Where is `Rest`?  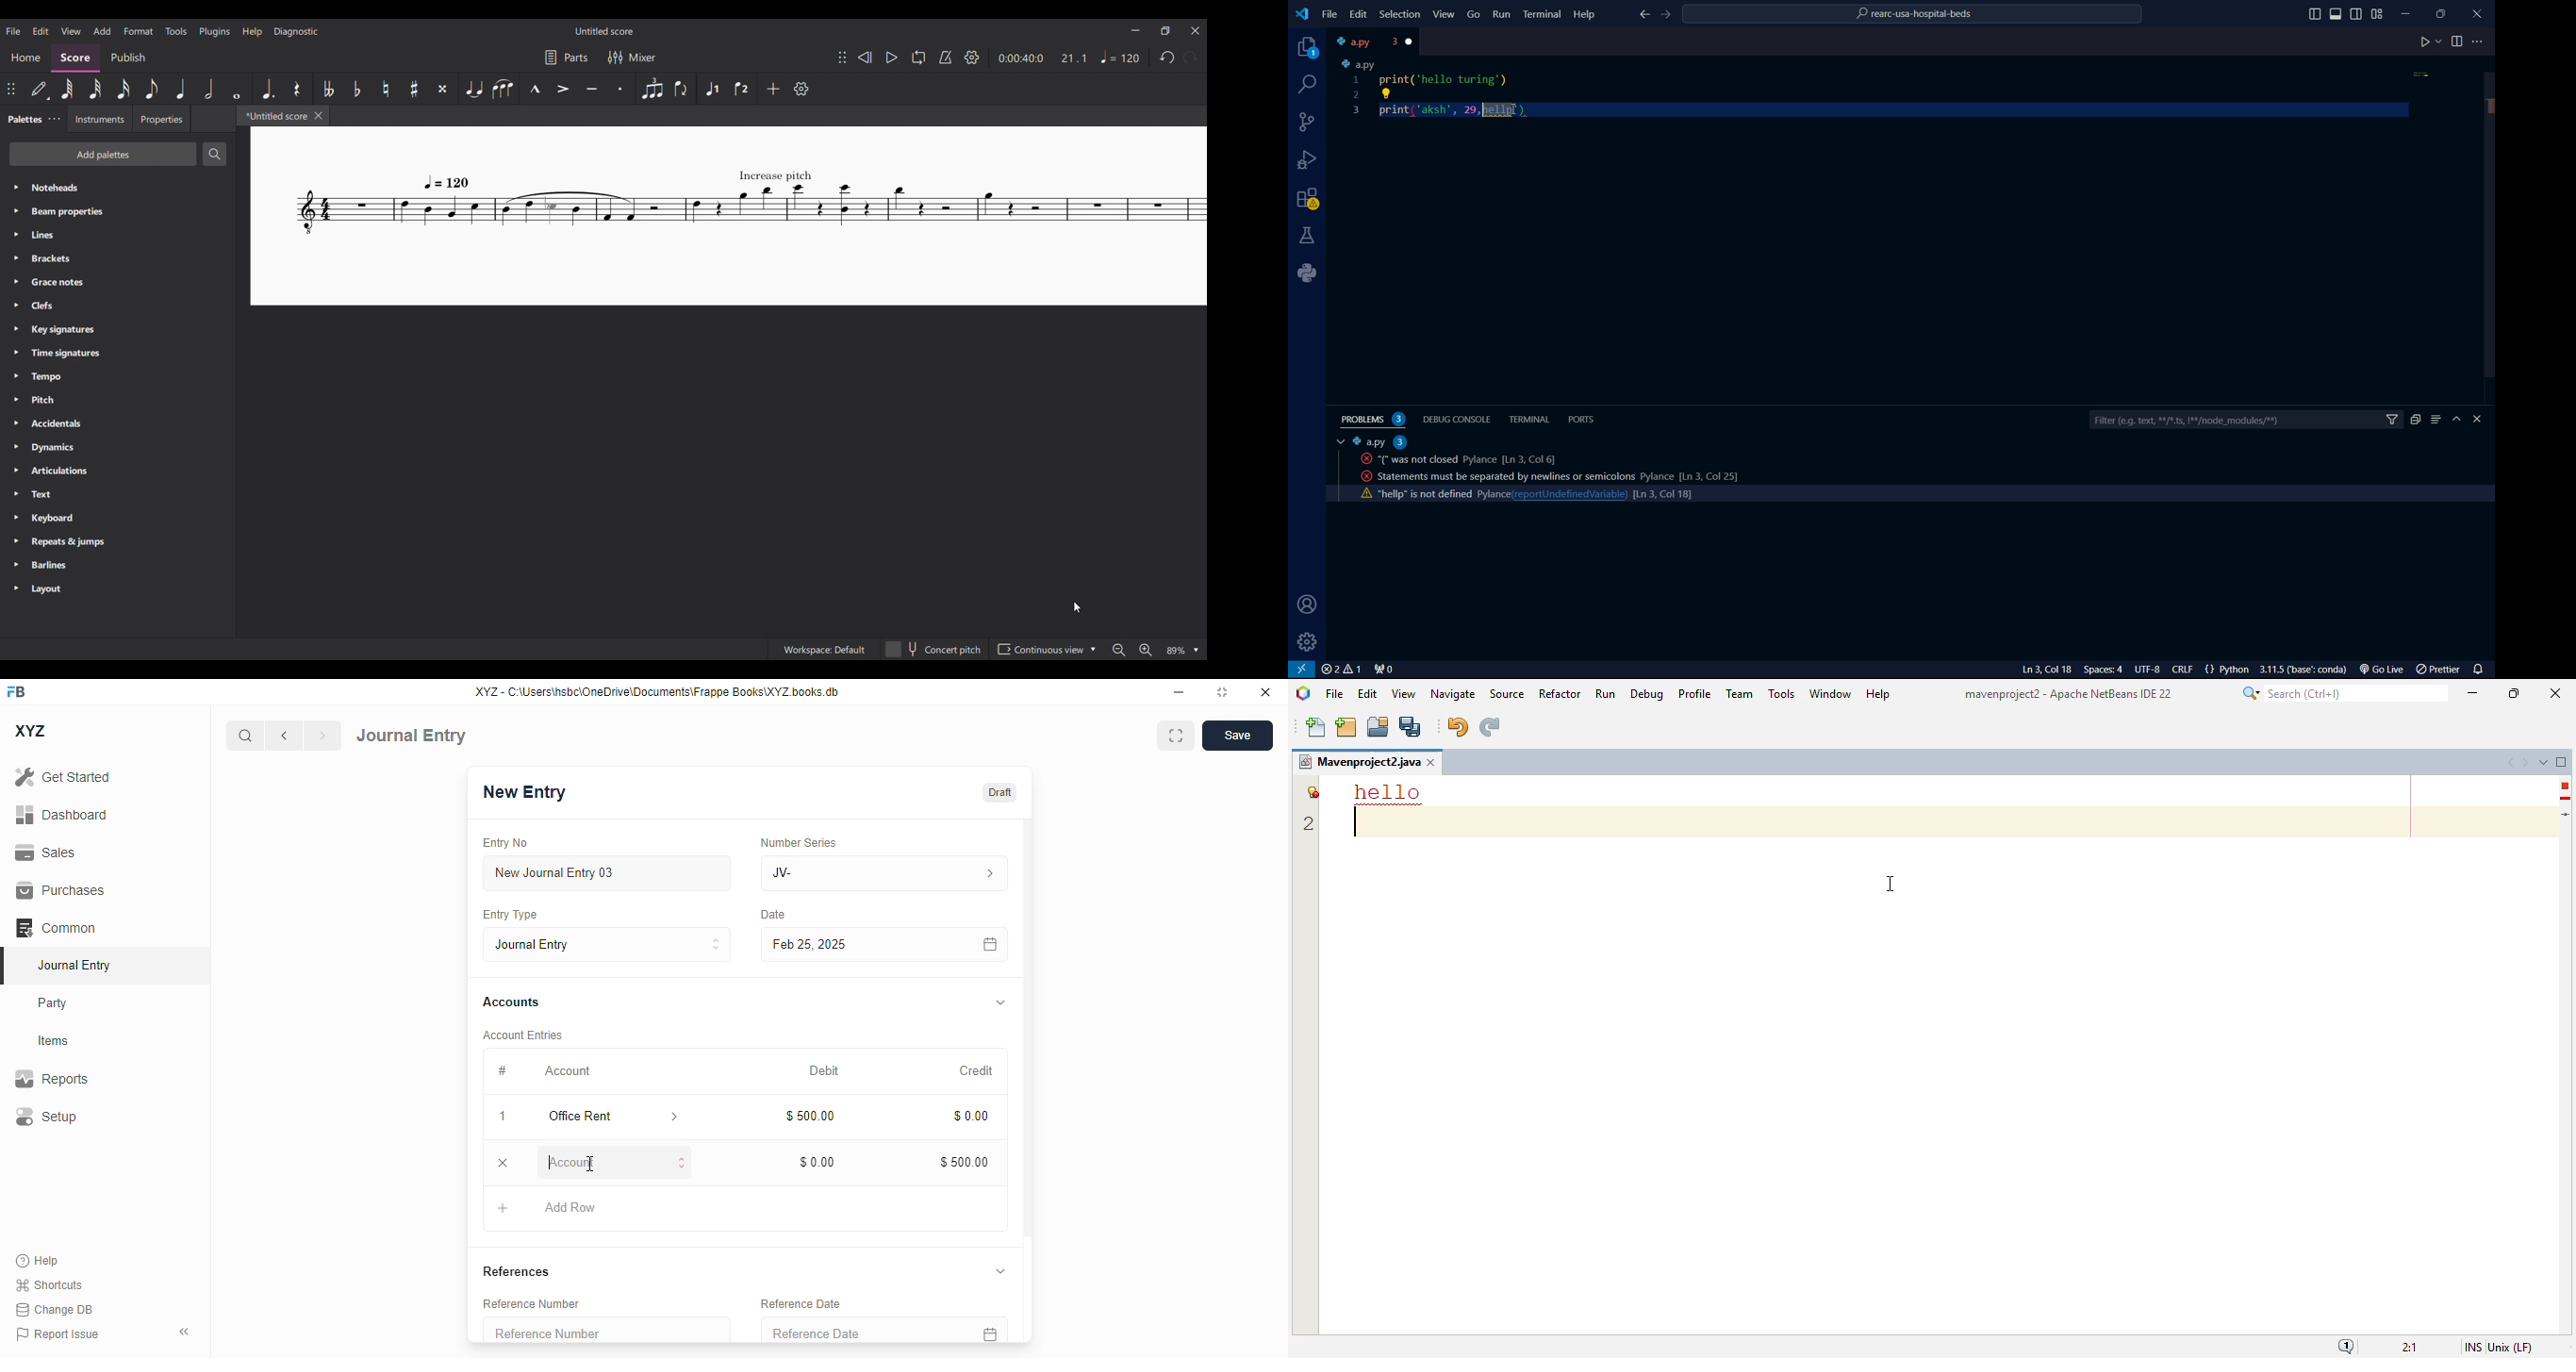
Rest is located at coordinates (297, 89).